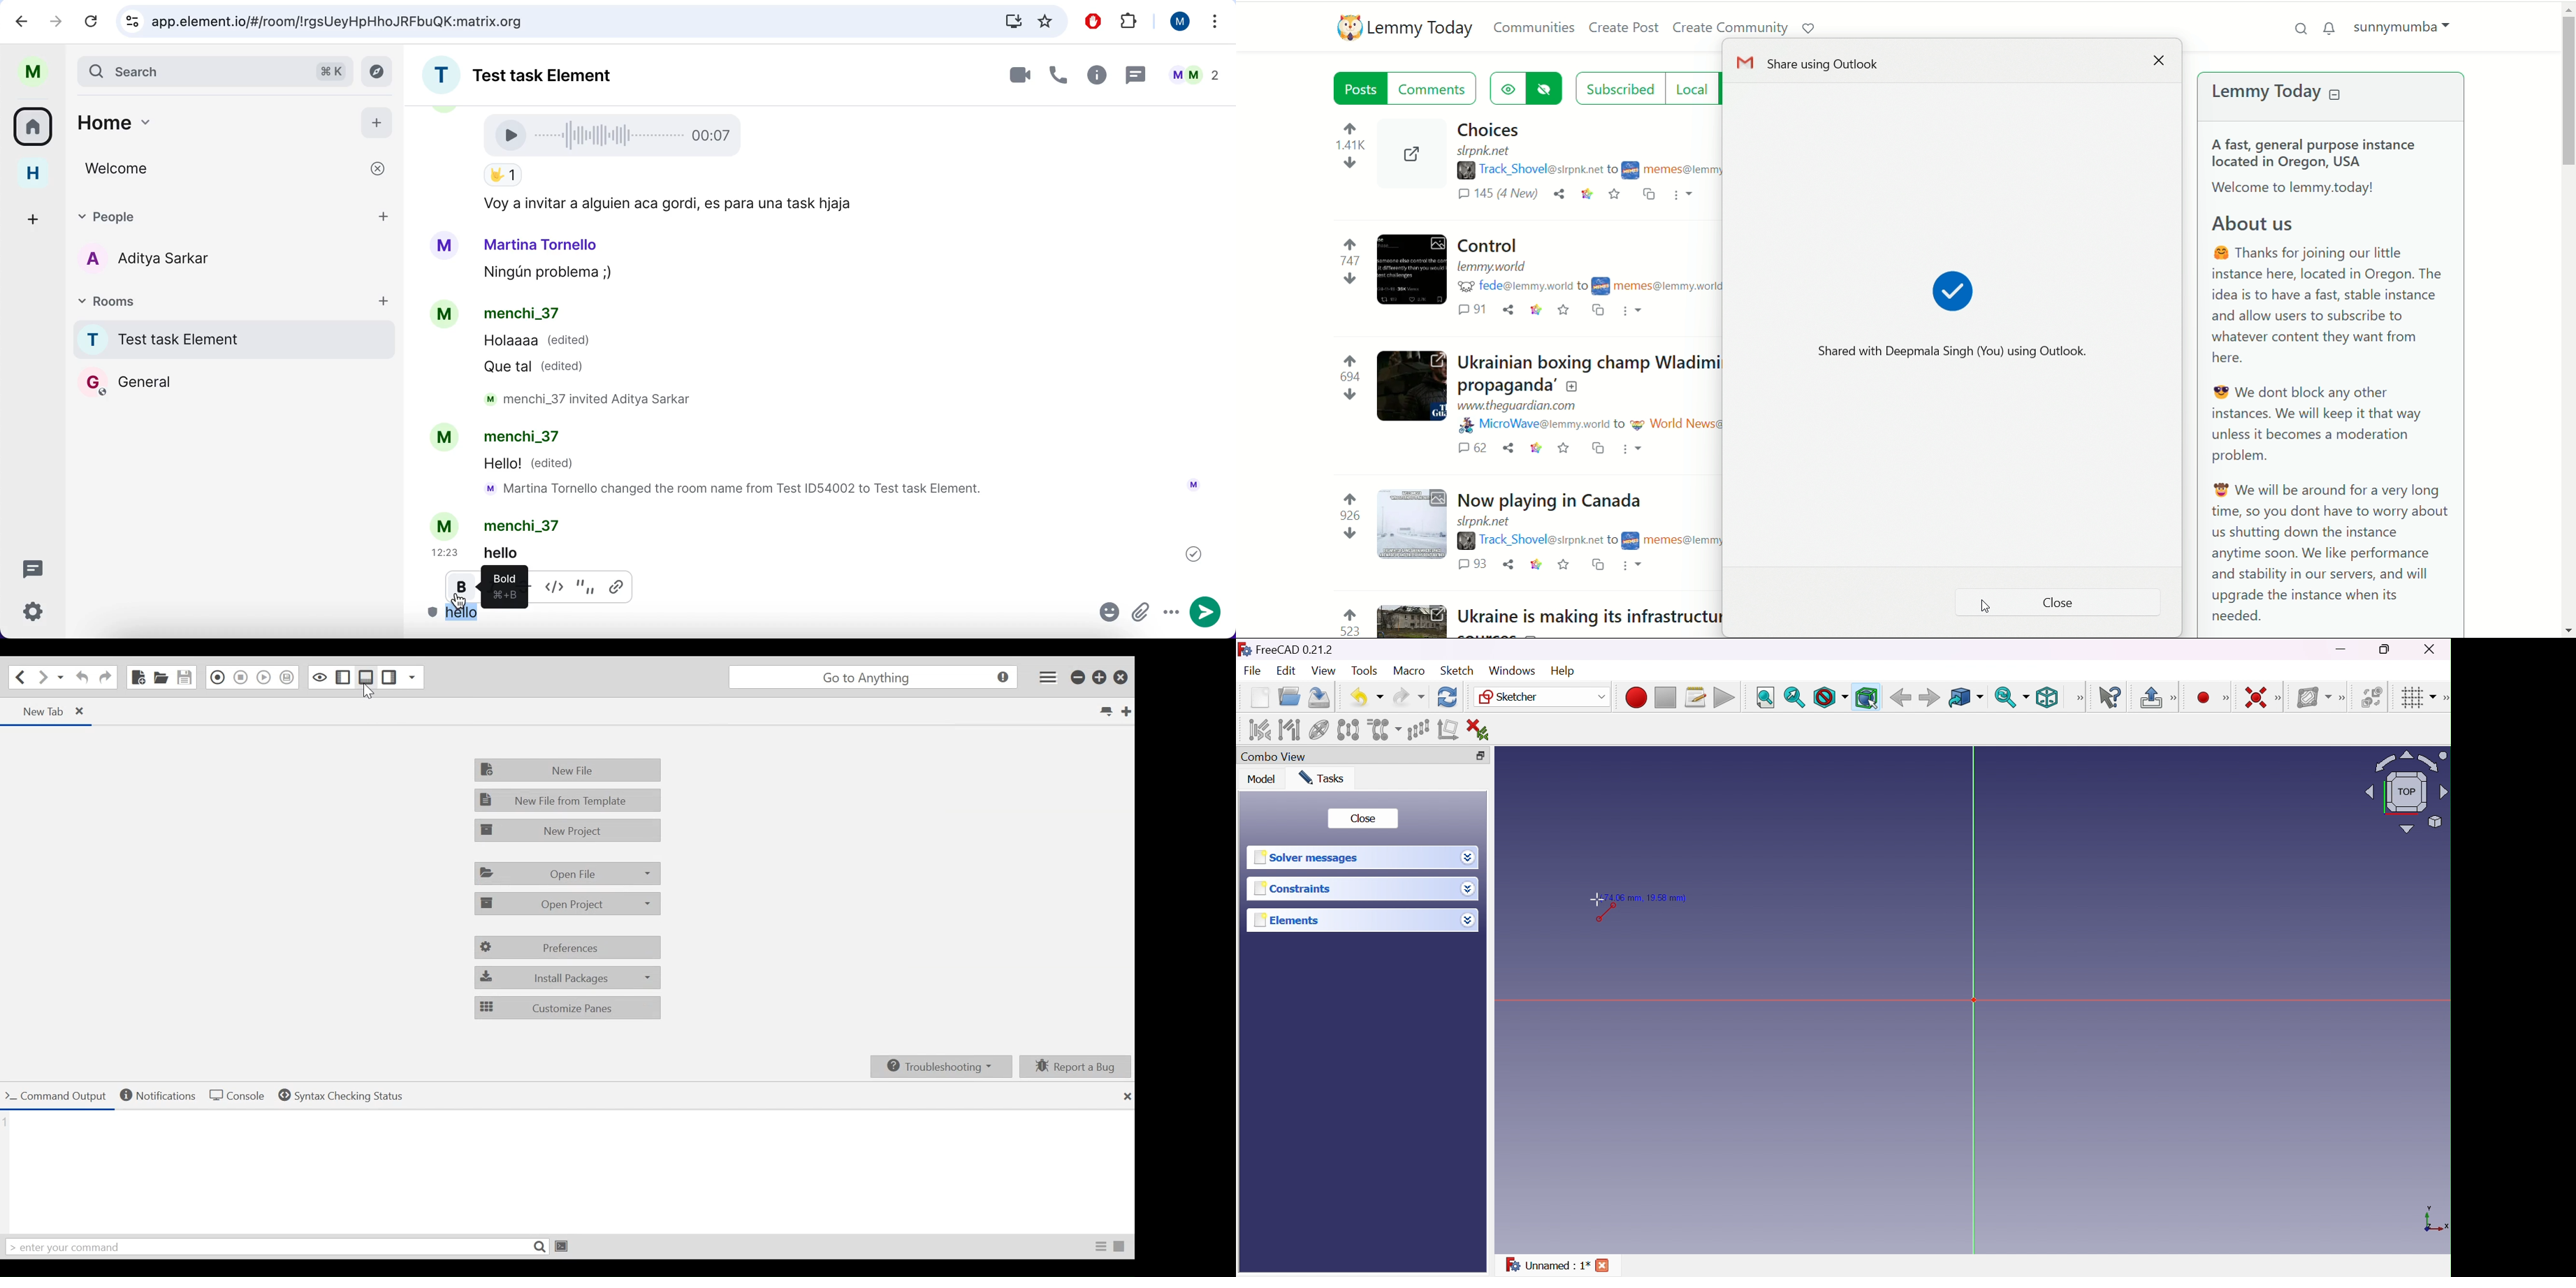  I want to click on Close, so click(1365, 819).